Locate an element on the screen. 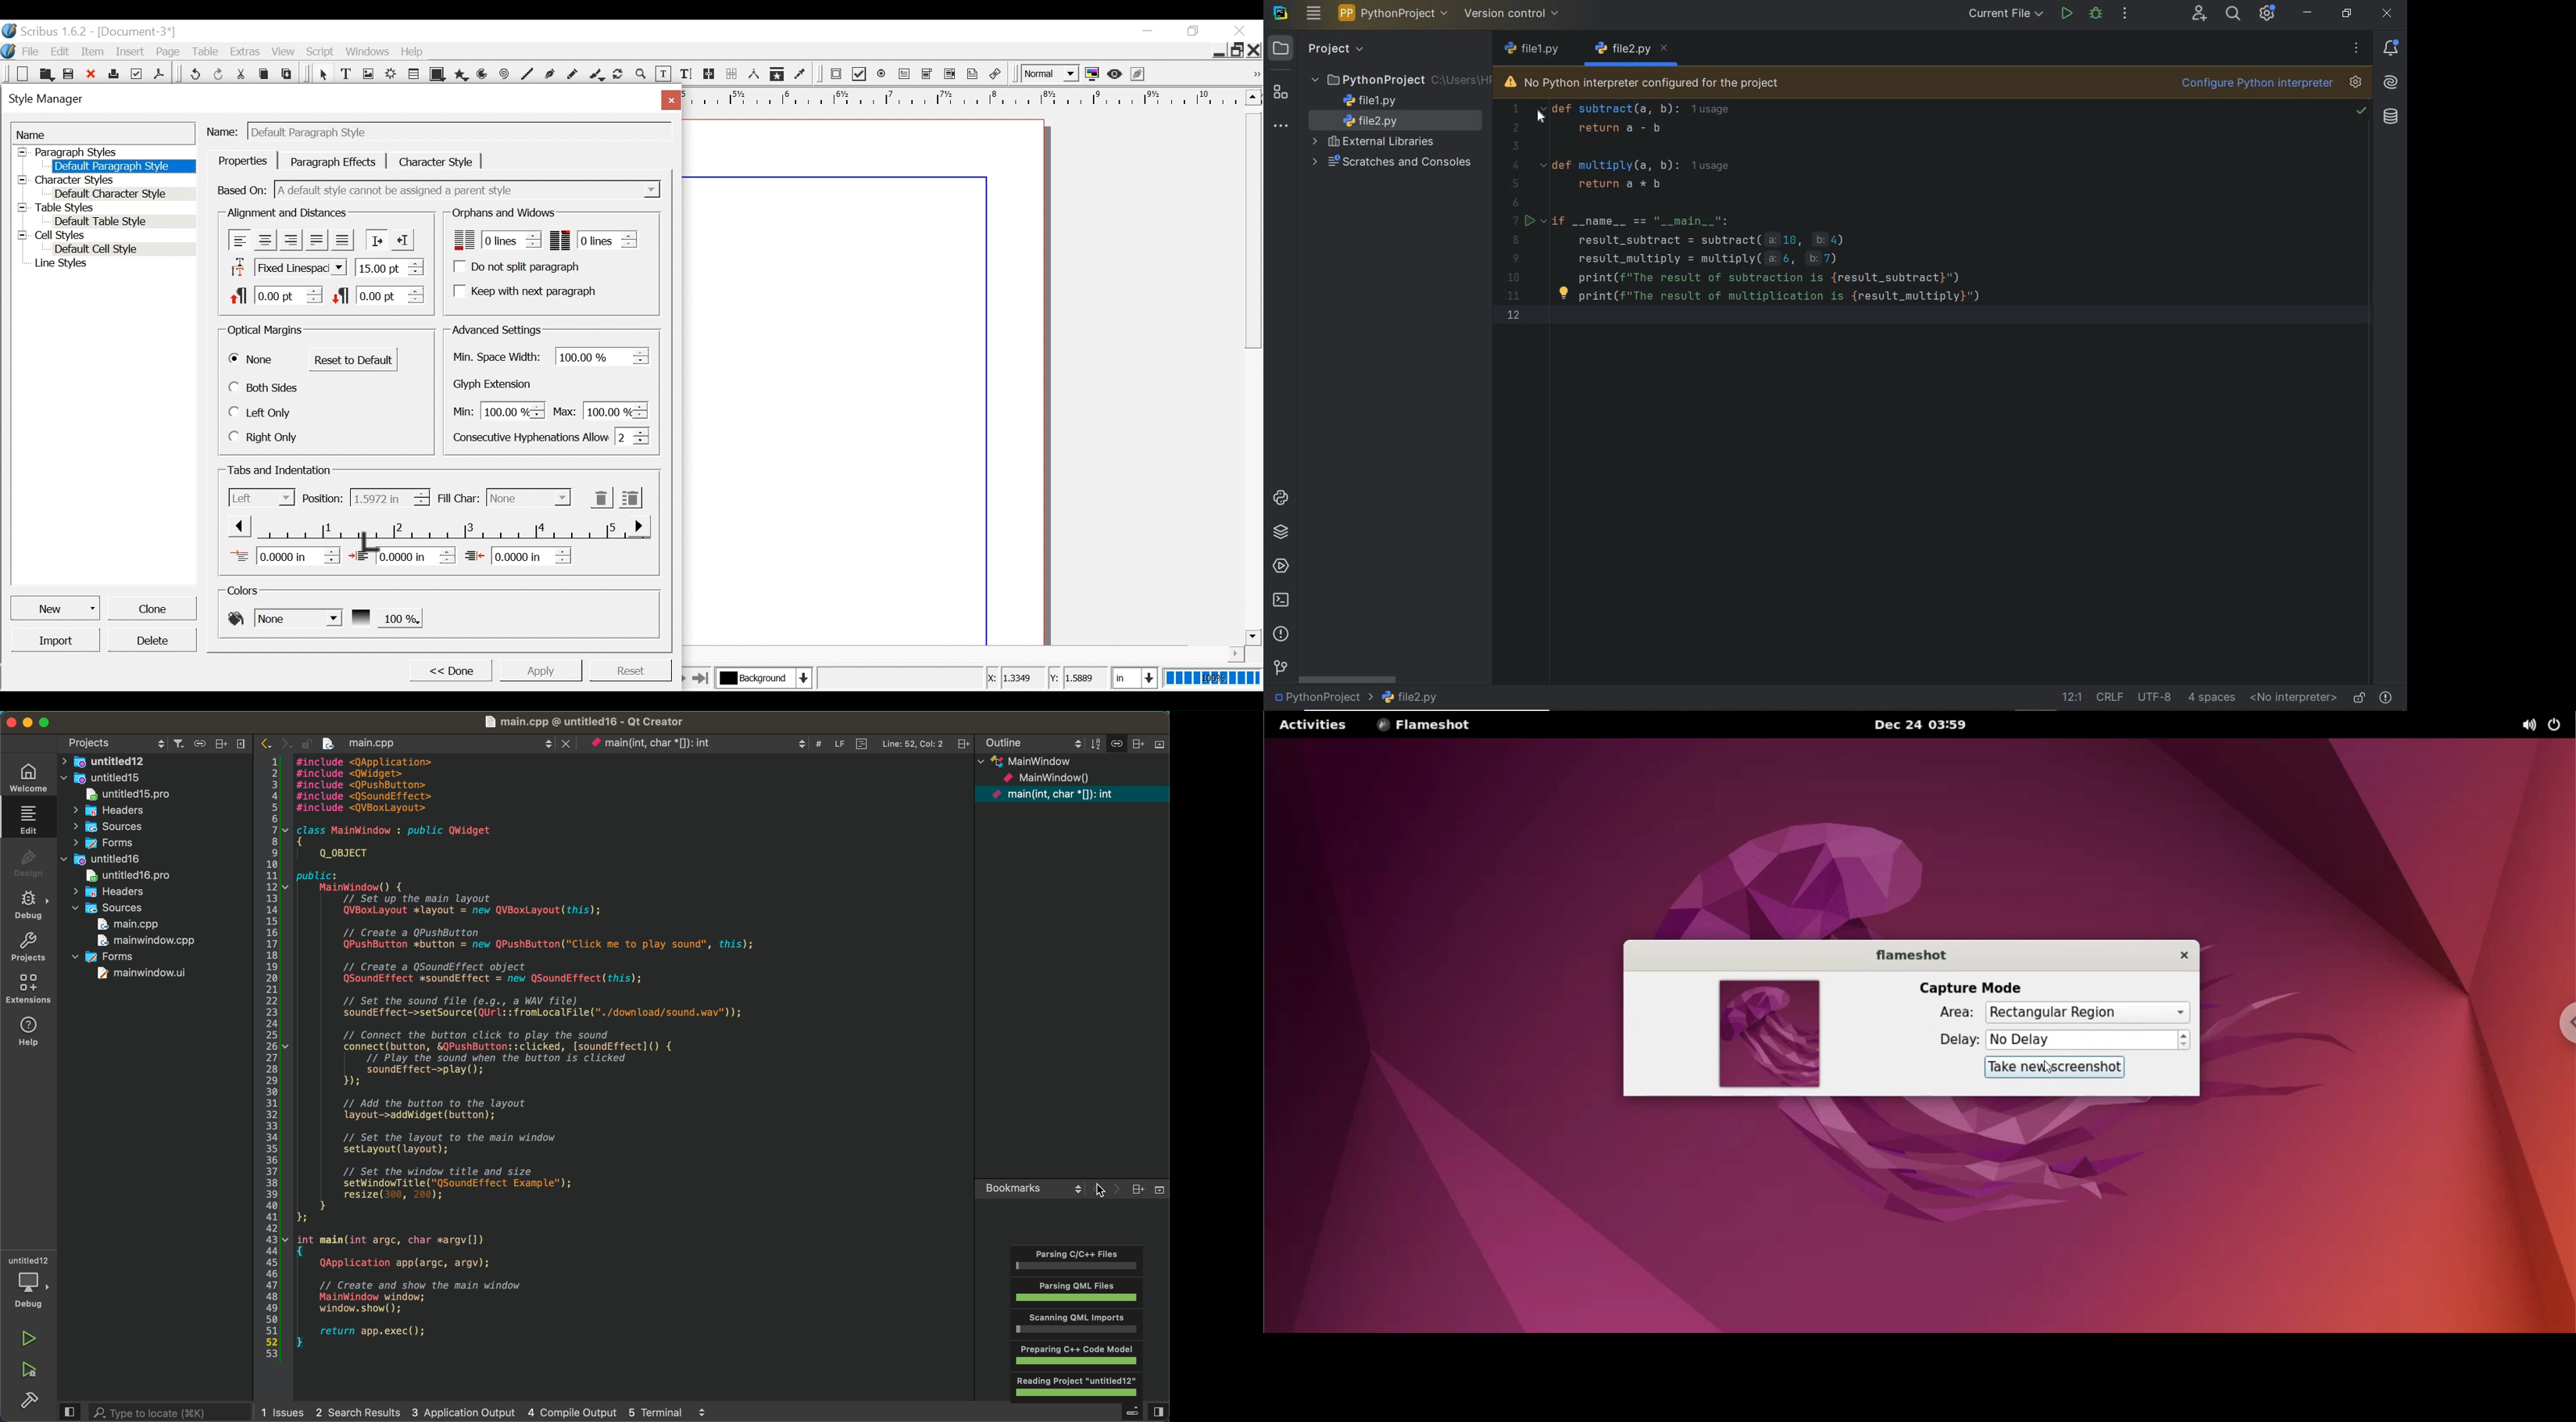 The image size is (2576, 1428). Name is located at coordinates (224, 130).